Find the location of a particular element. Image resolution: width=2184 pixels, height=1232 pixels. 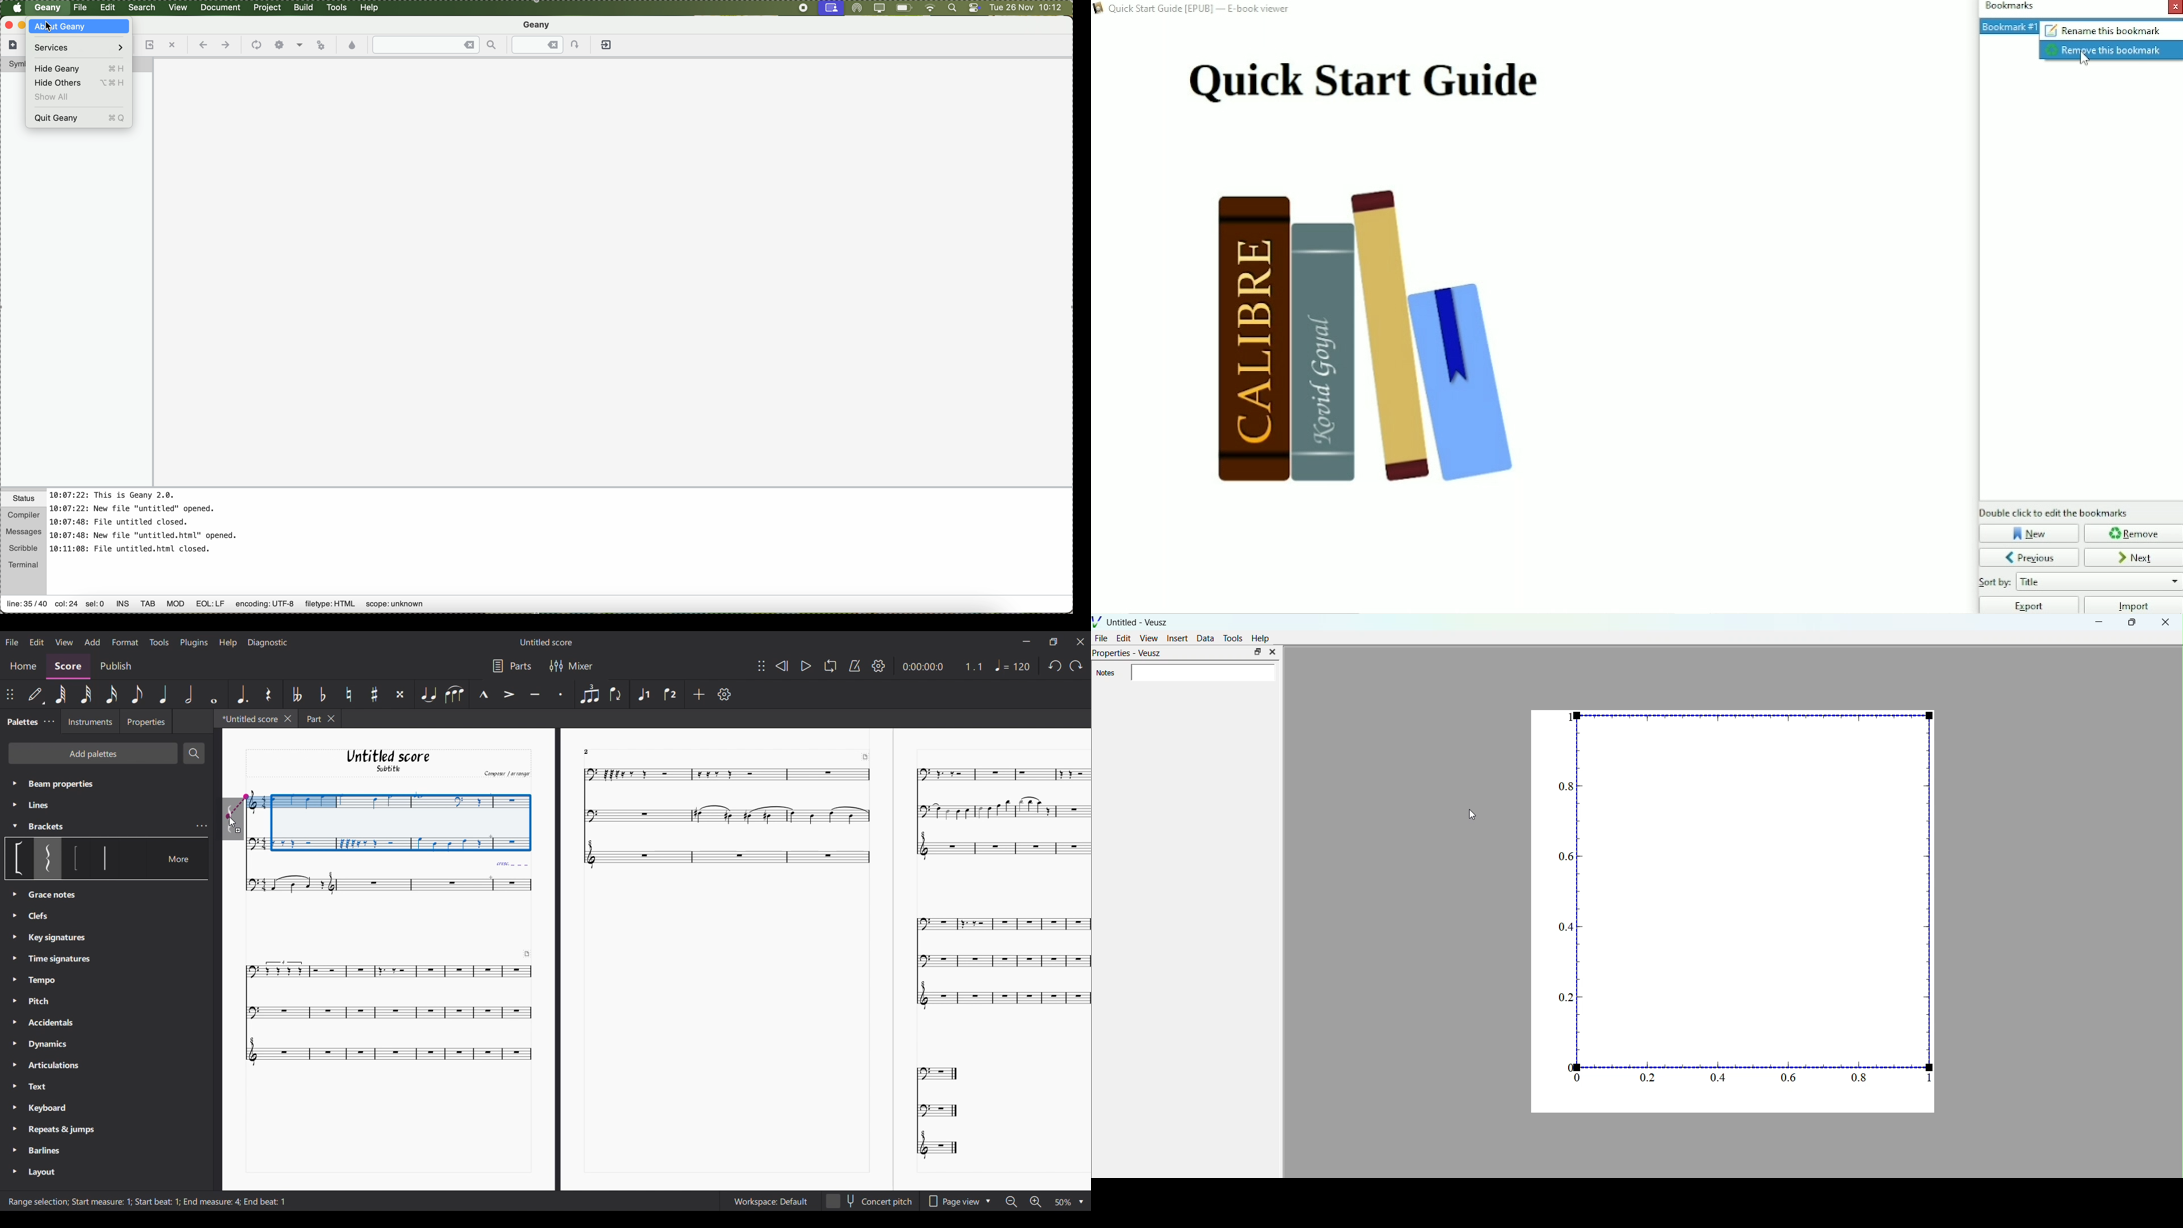

Publish is located at coordinates (115, 666).